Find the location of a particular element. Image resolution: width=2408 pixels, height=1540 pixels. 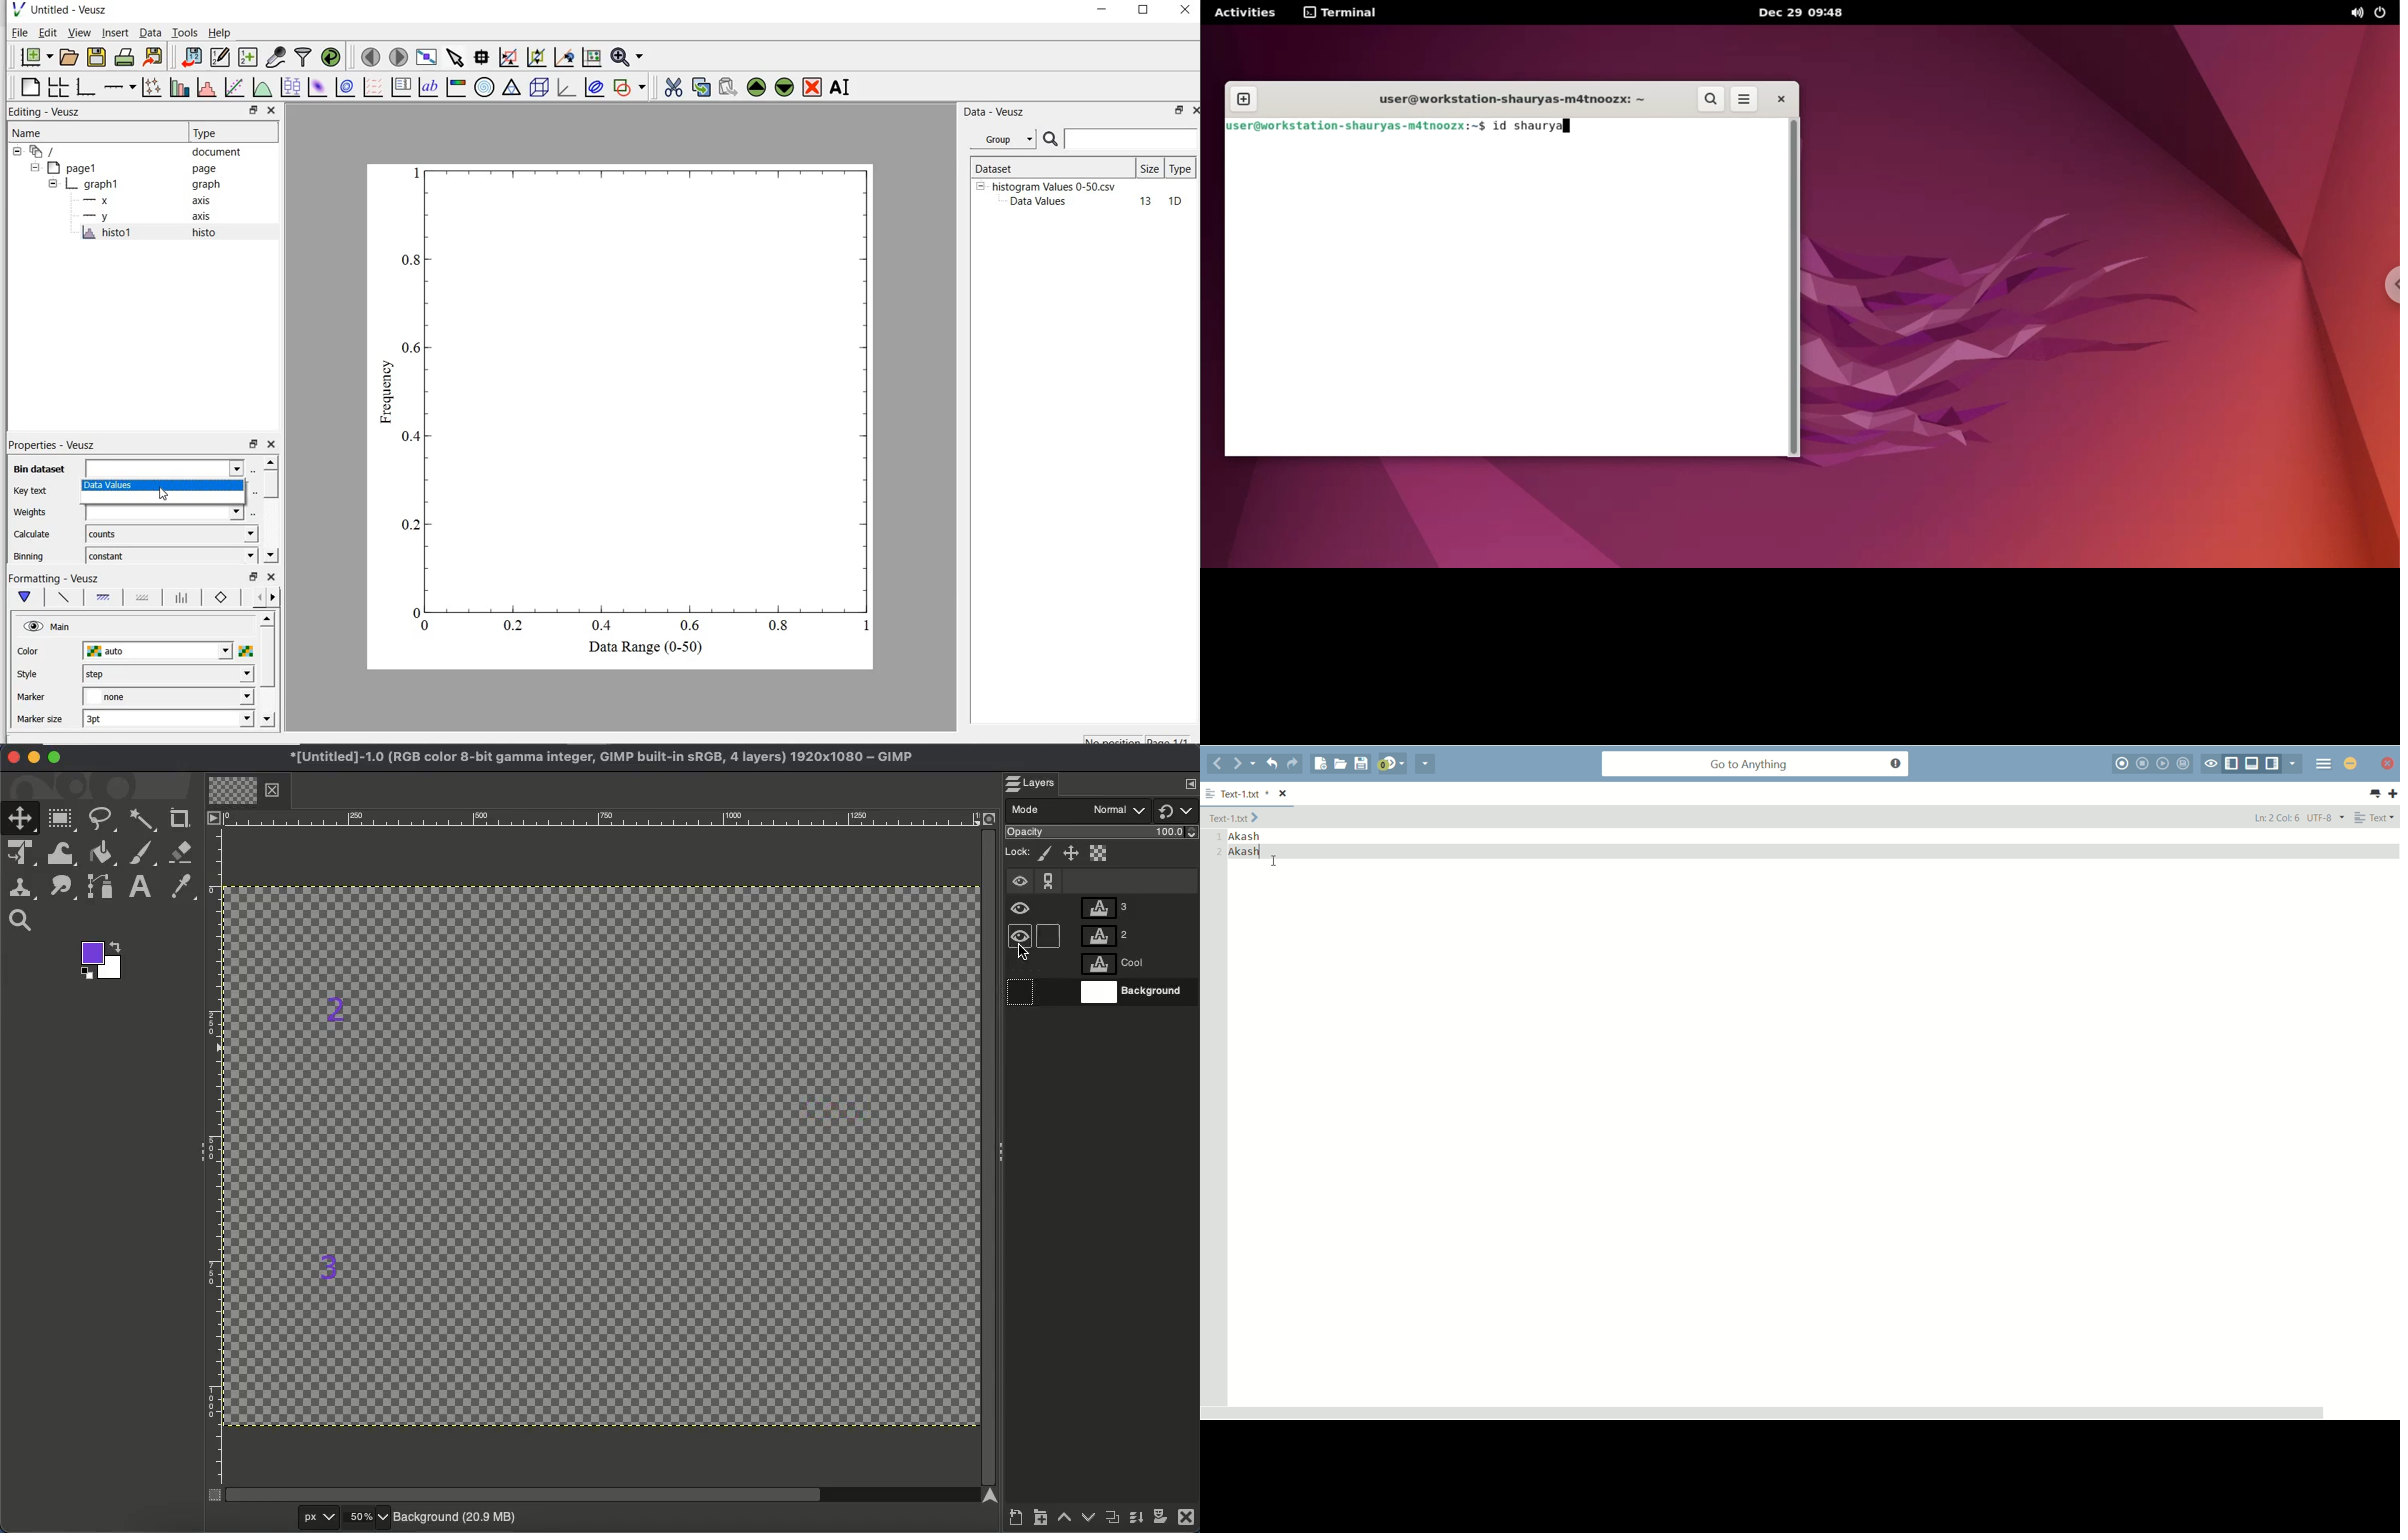

ternary graph is located at coordinates (512, 89).